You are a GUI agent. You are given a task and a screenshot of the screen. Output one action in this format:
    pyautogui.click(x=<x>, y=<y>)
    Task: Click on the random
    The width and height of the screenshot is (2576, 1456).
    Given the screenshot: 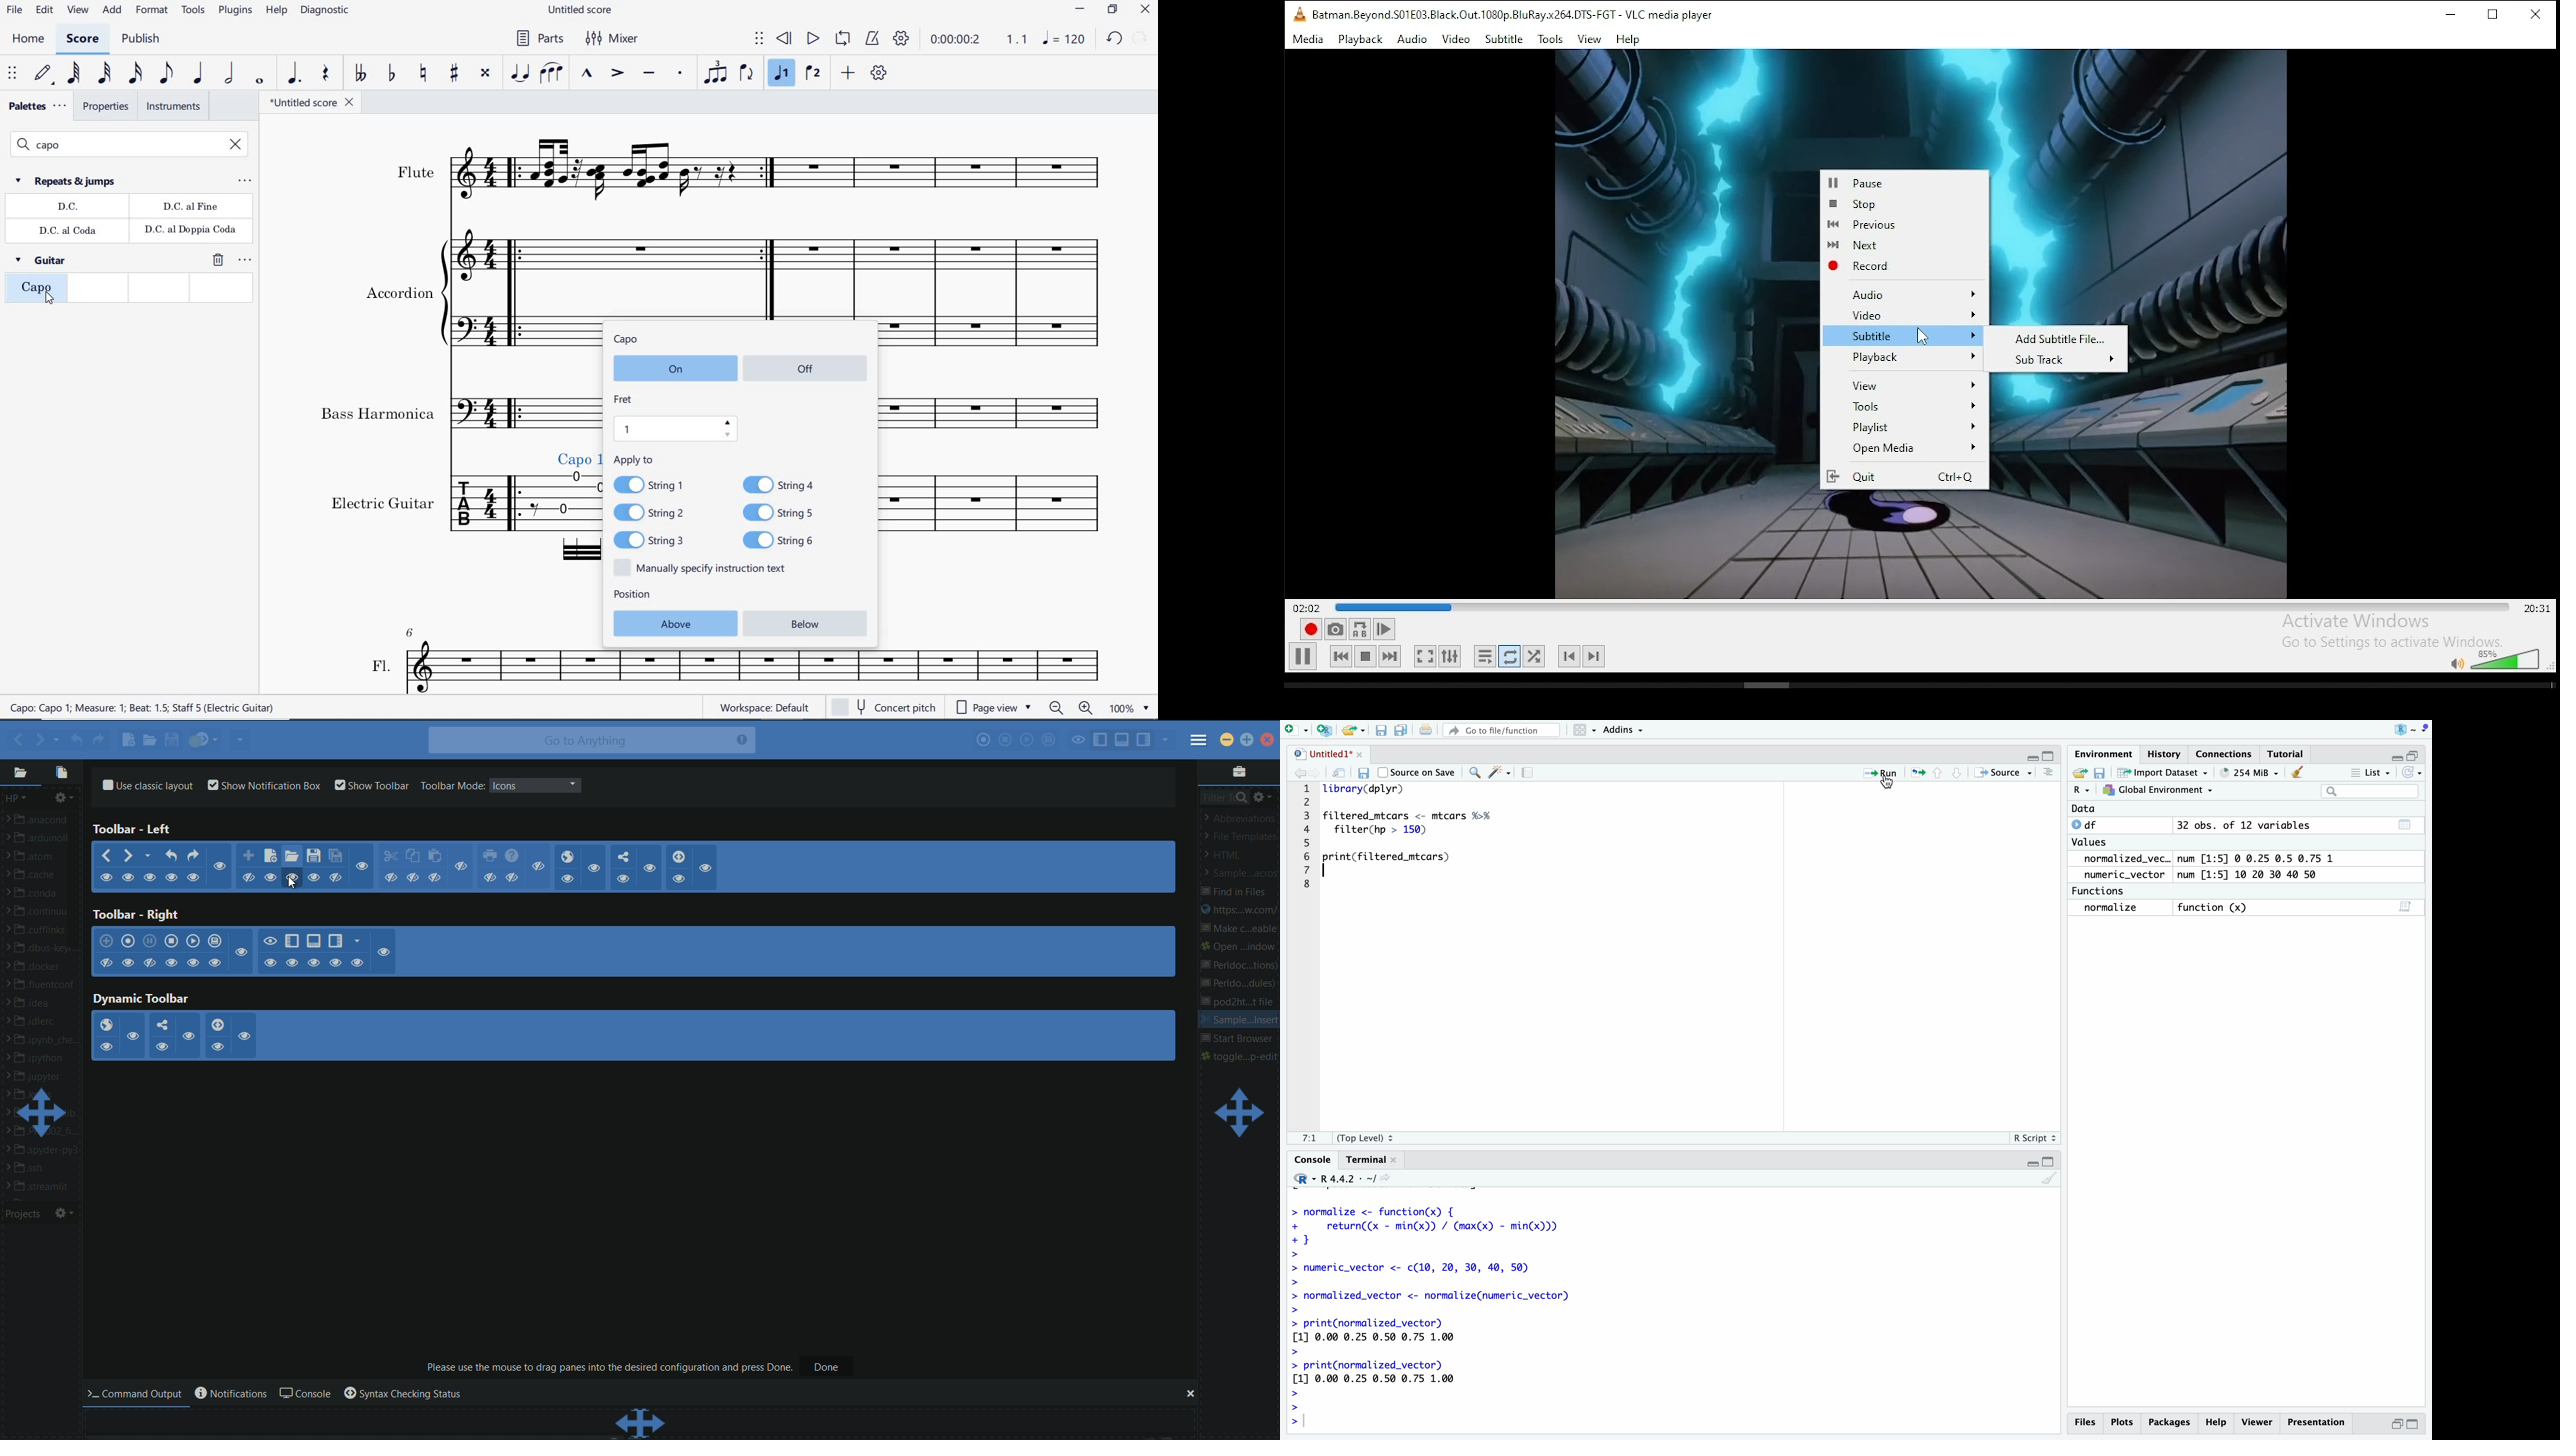 What is the action you would take?
    pyautogui.click(x=1534, y=656)
    